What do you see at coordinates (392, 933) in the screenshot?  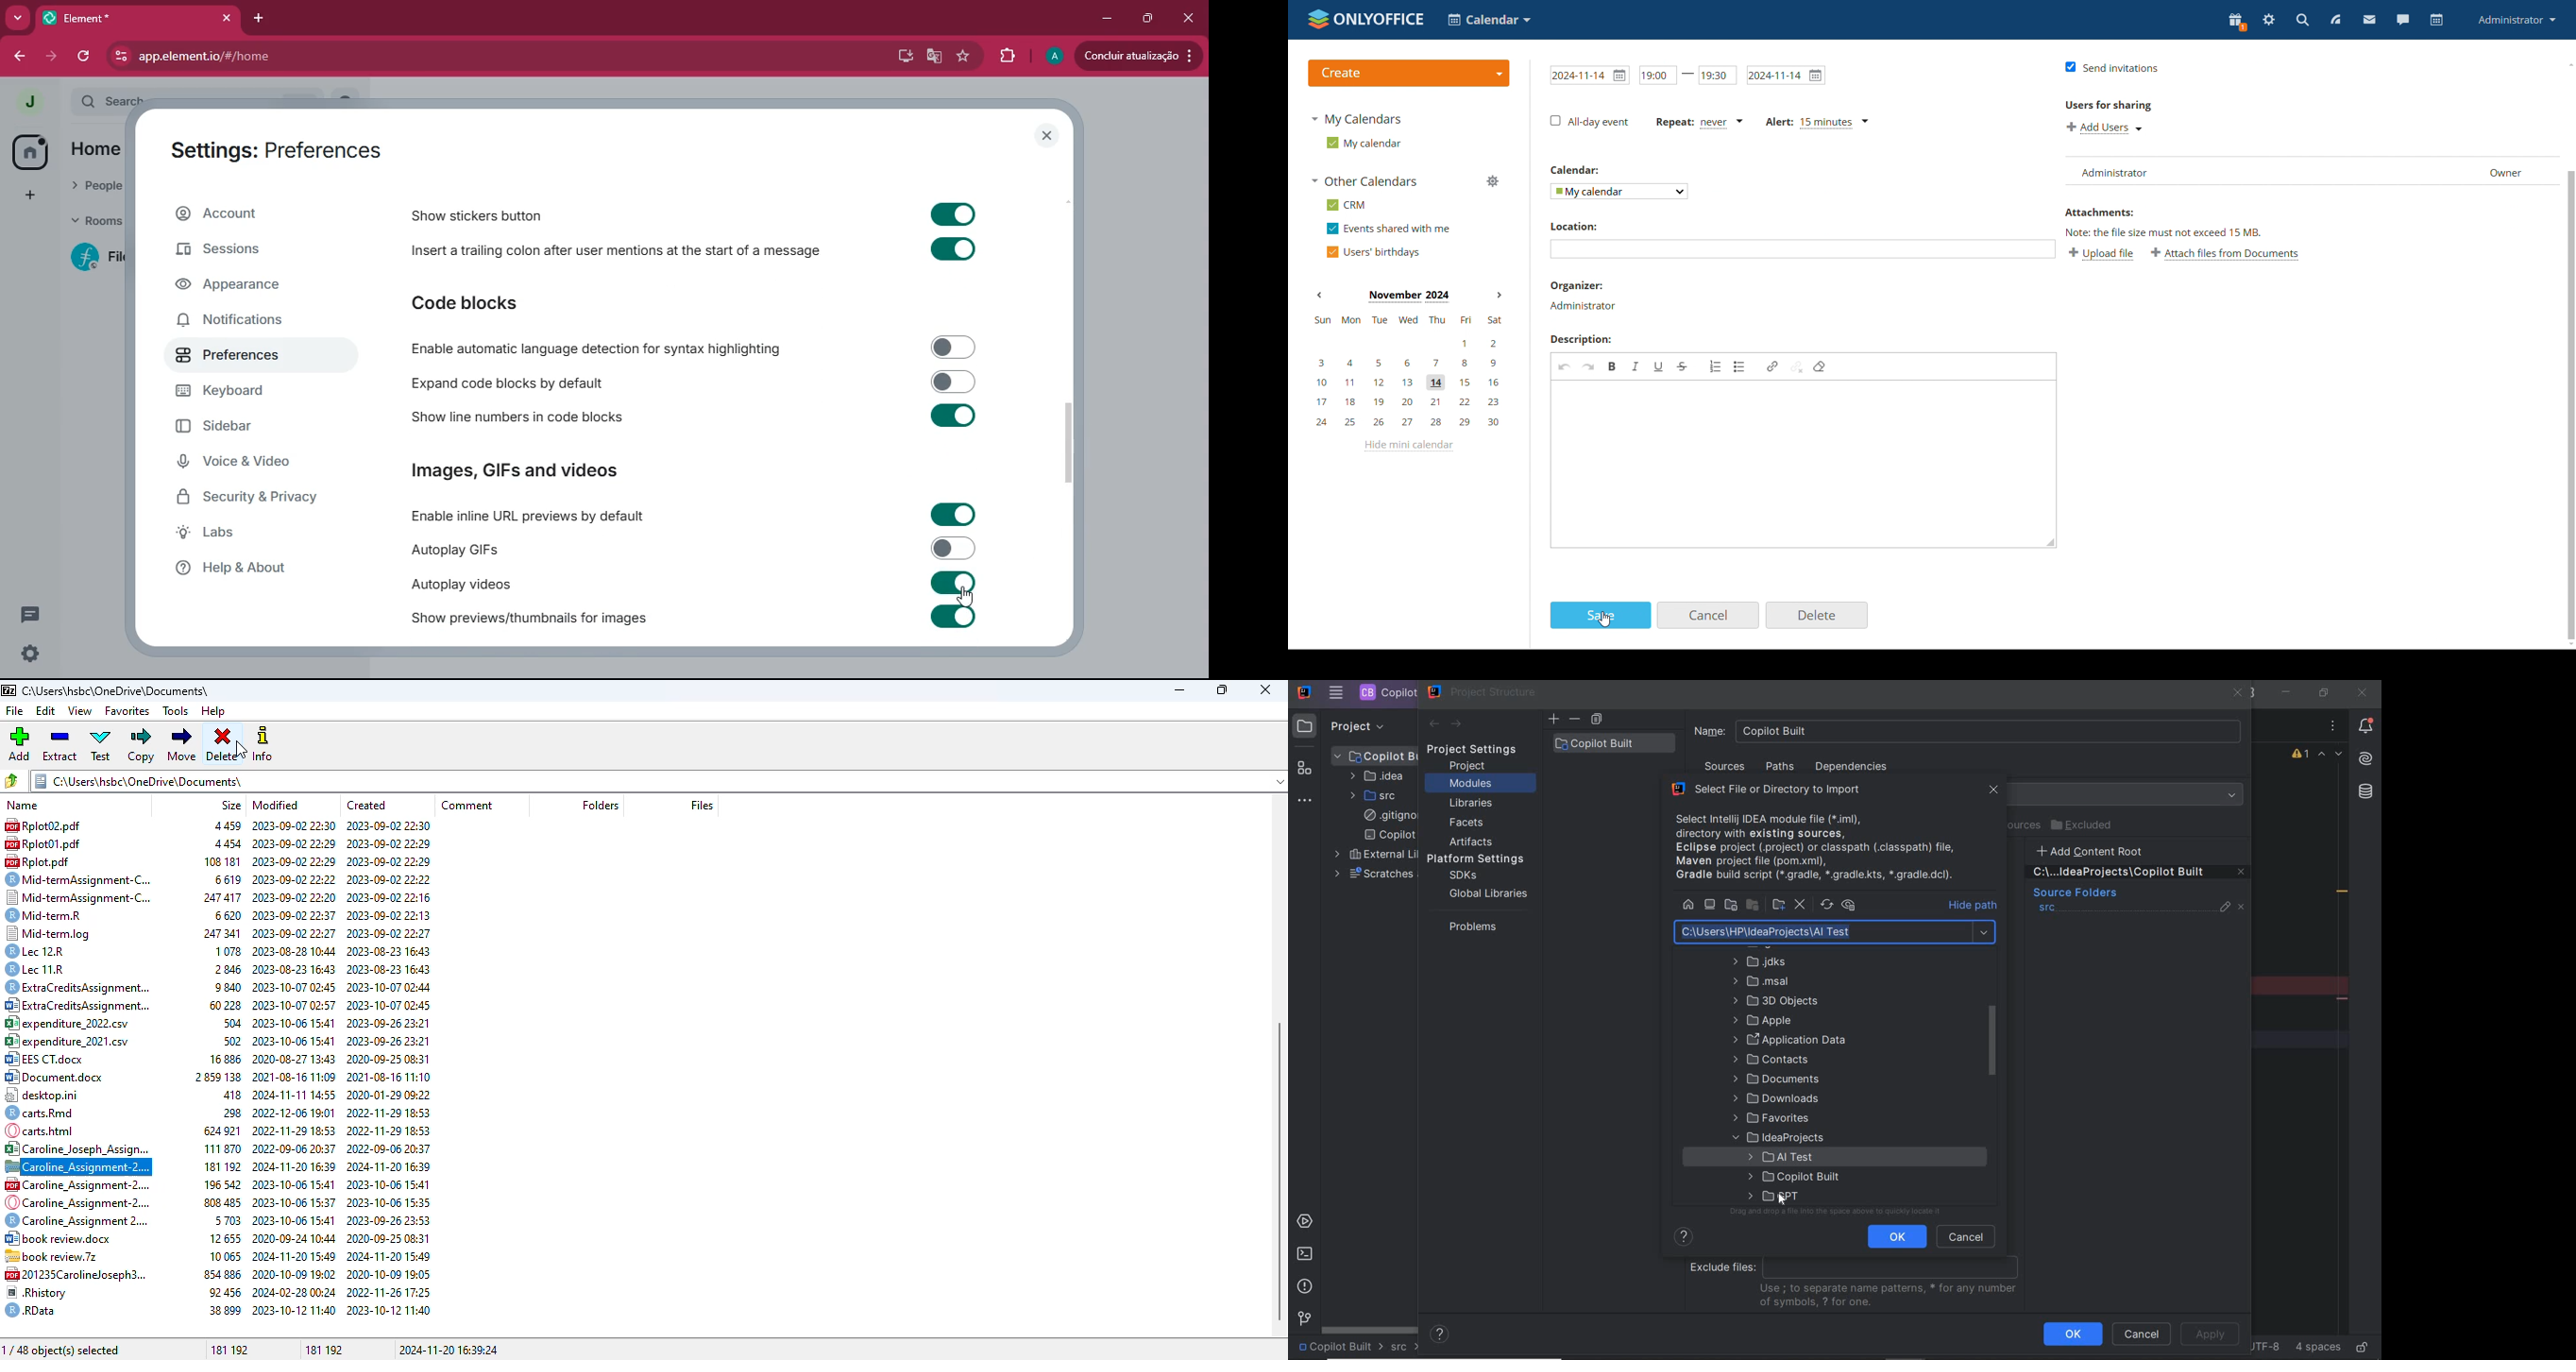 I see `2023-09-02 22:27` at bounding box center [392, 933].